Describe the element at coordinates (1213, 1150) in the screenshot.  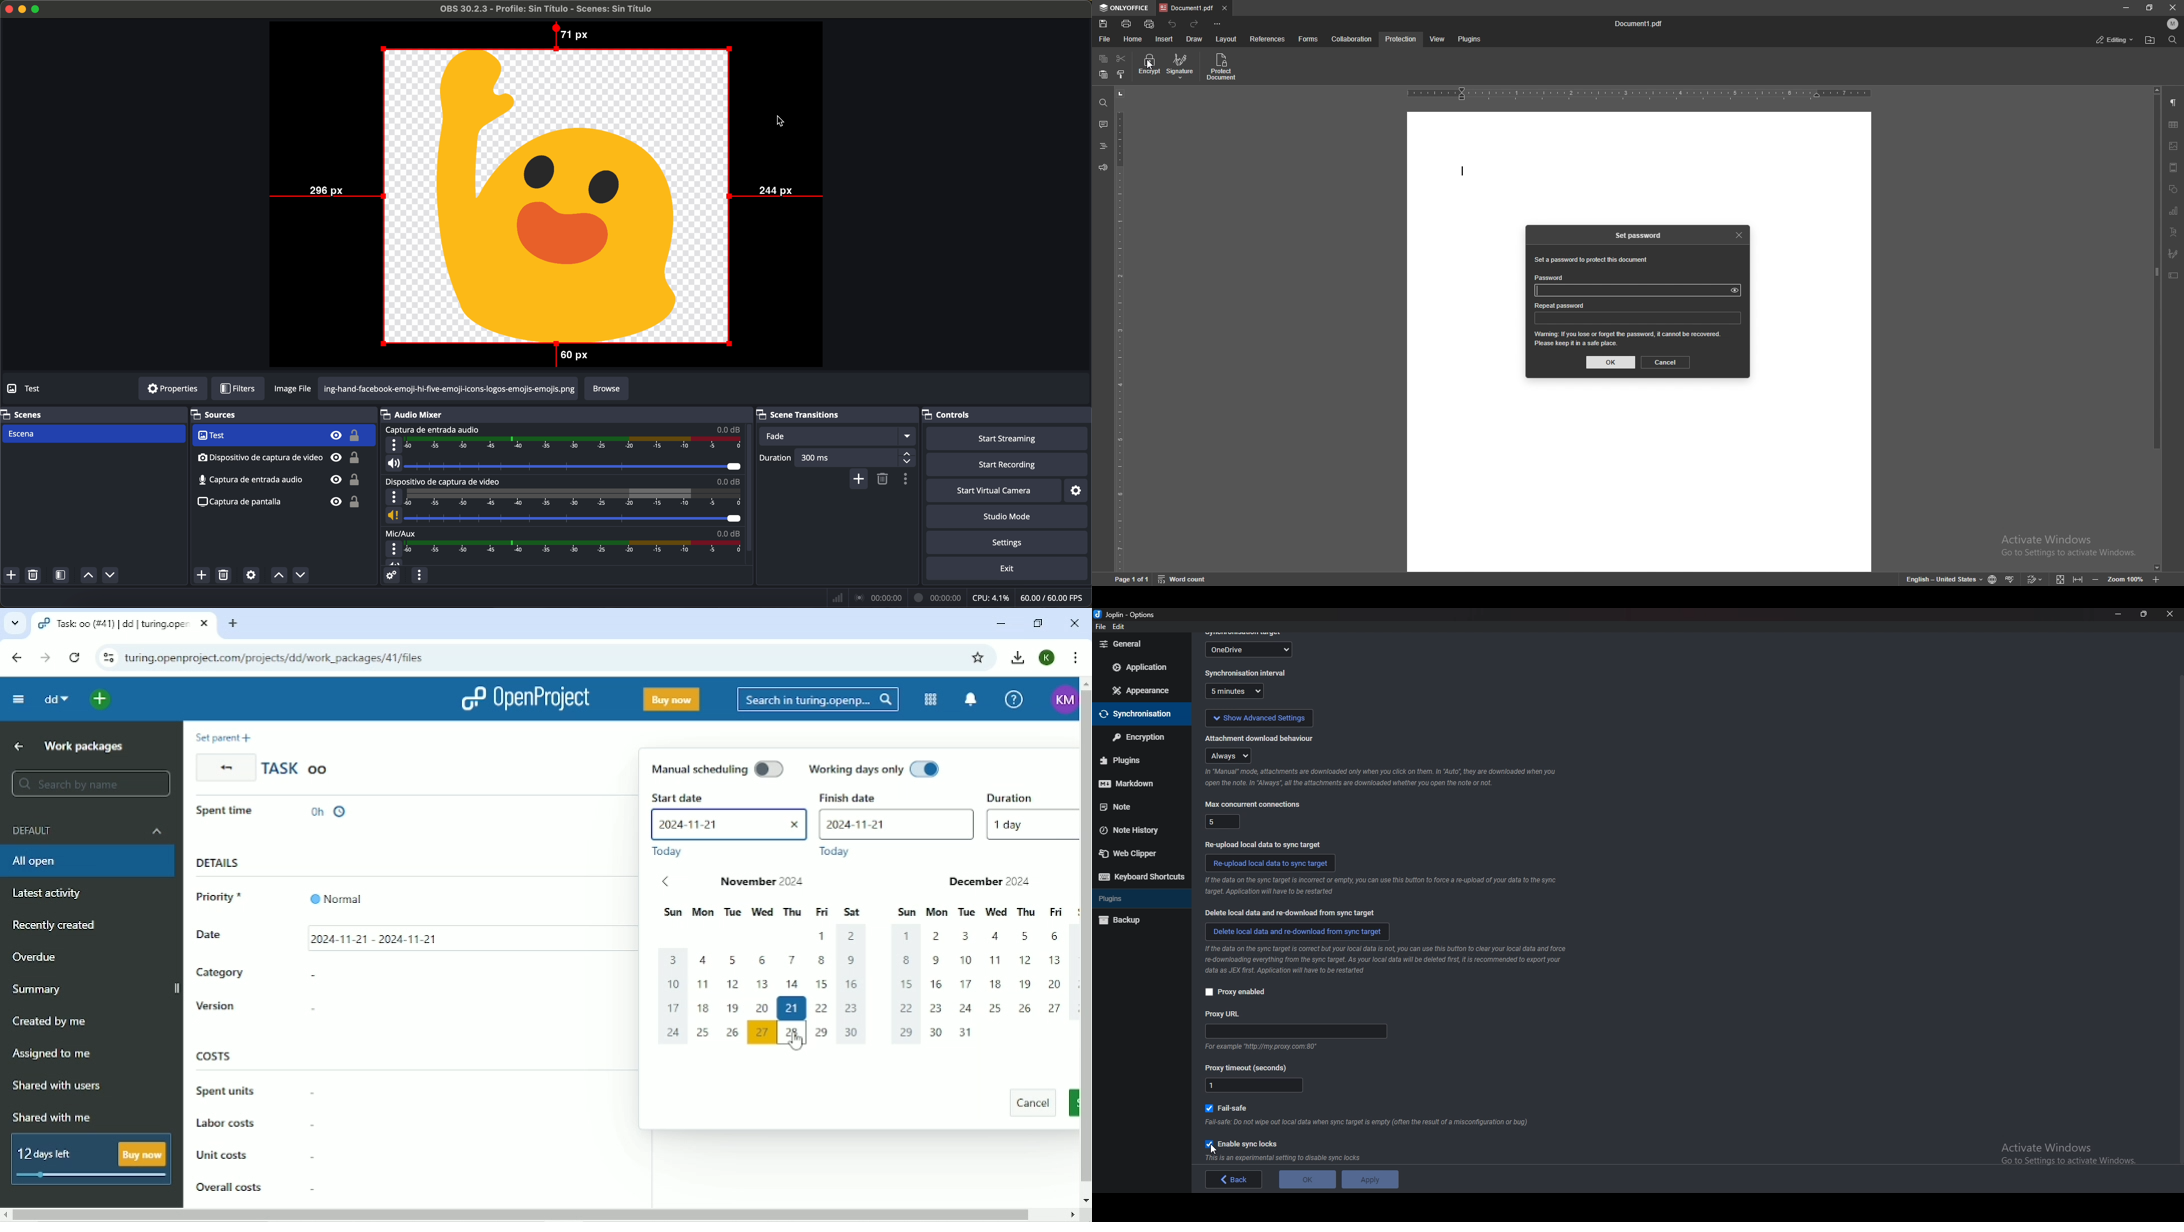
I see `cursor` at that location.